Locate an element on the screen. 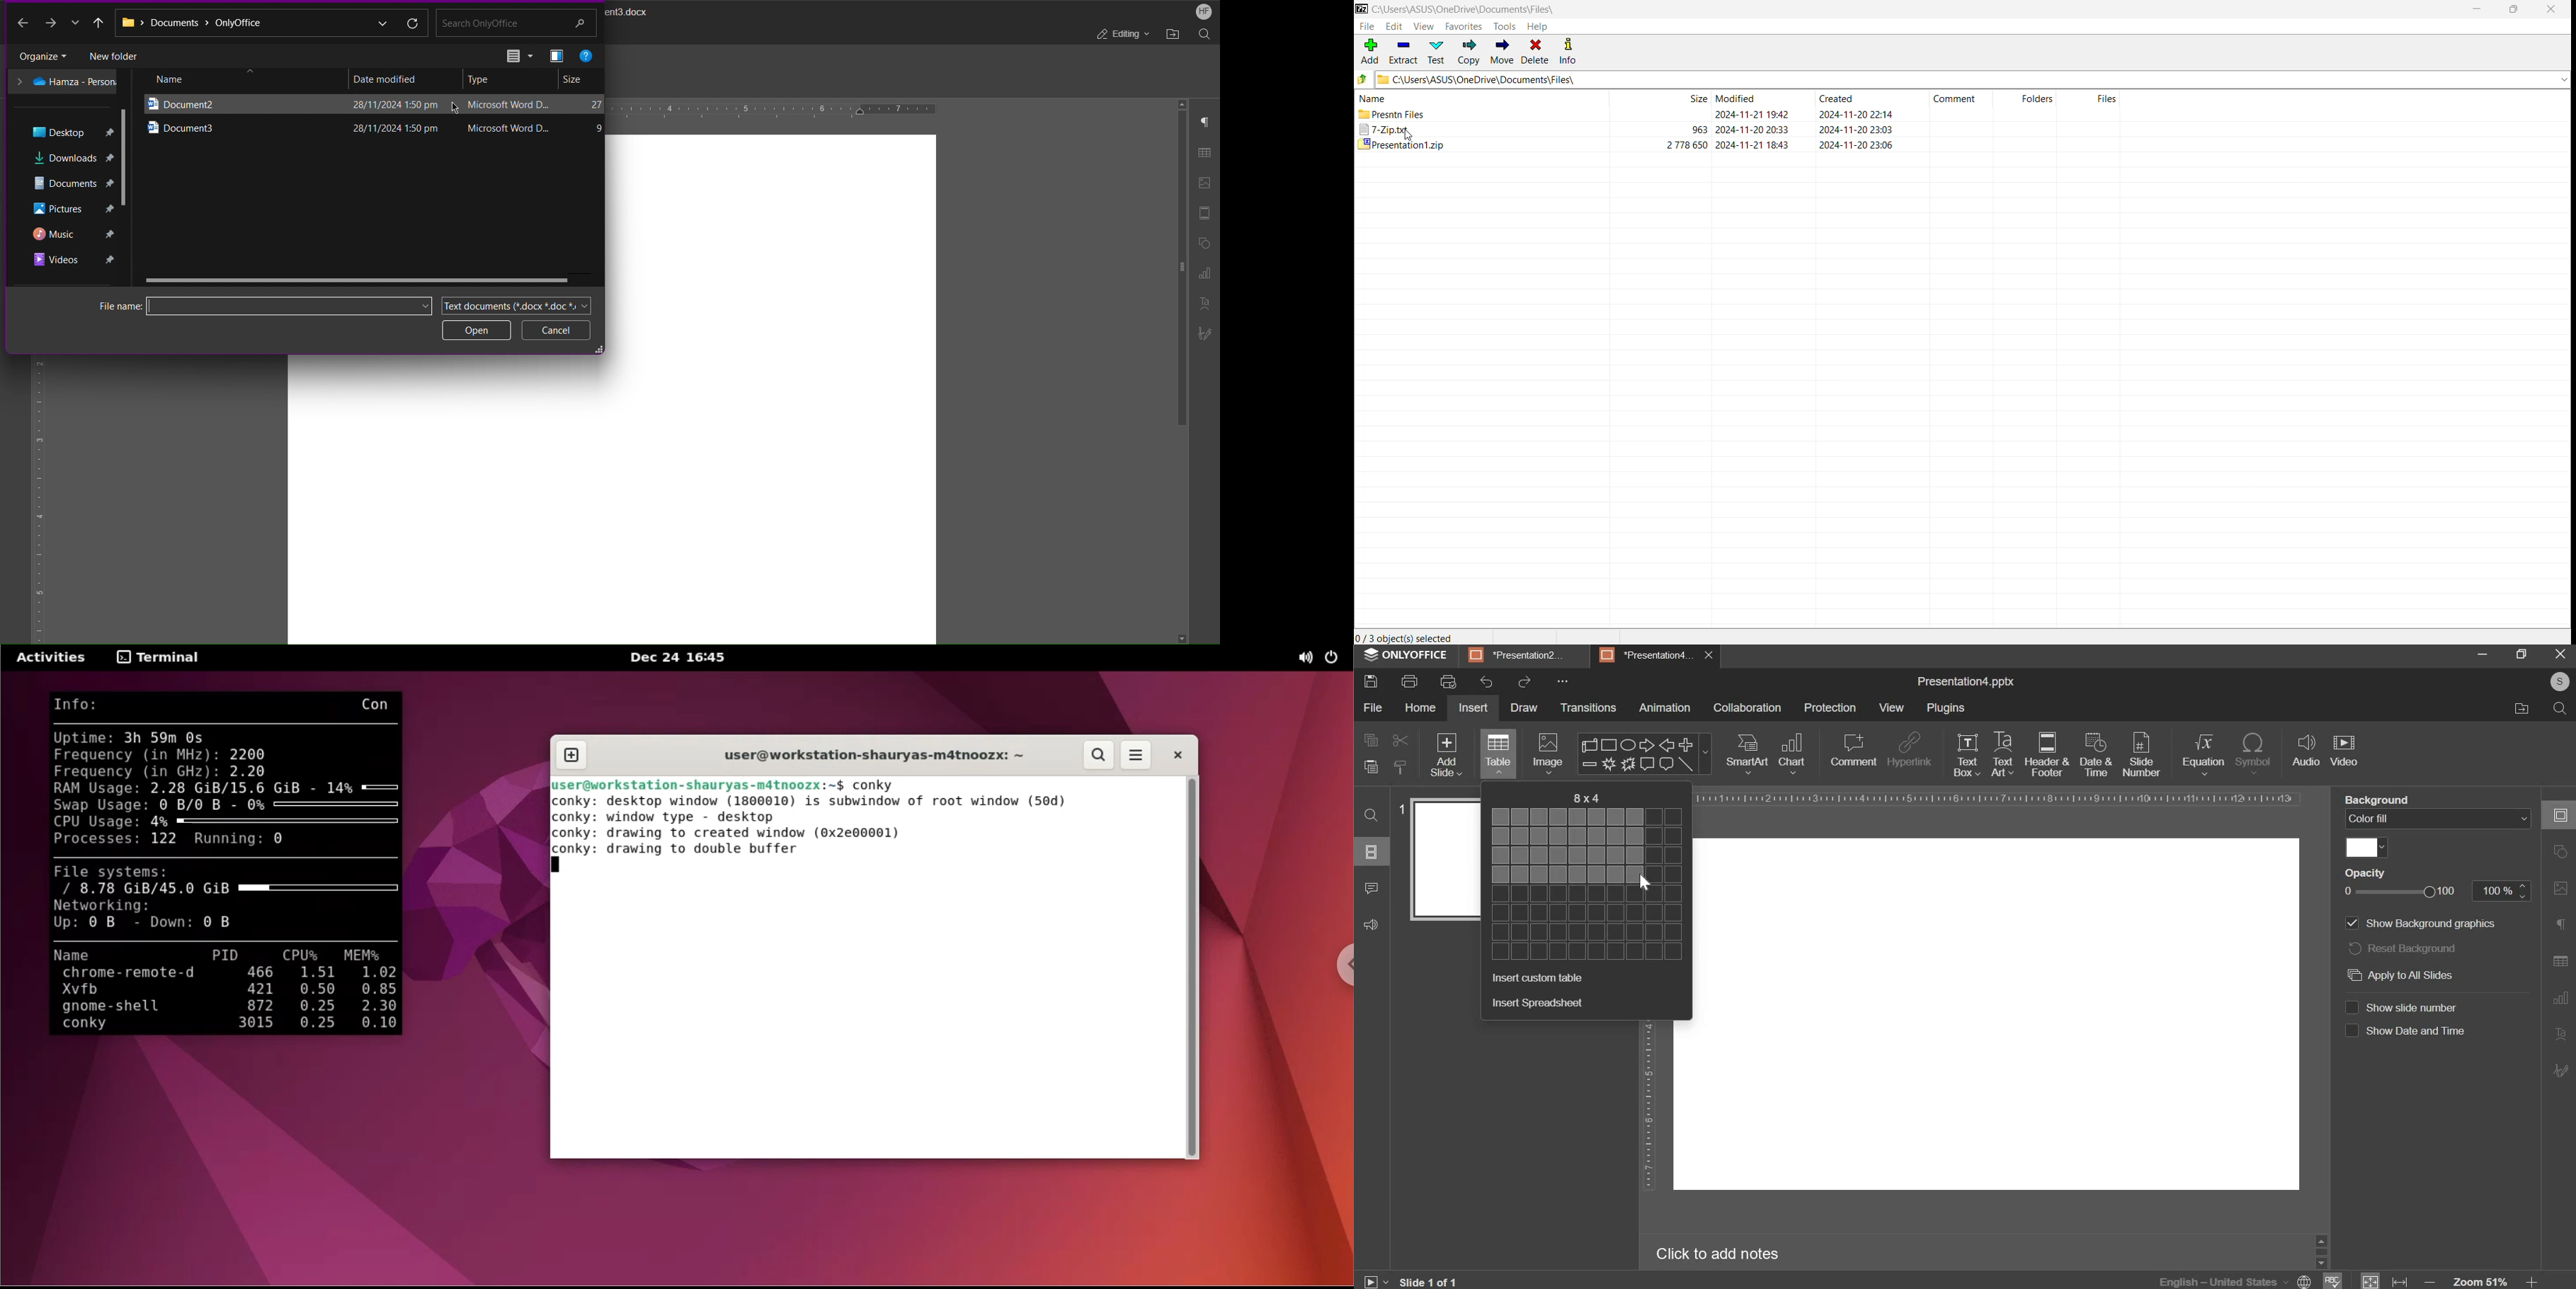  Hamza - Personal is located at coordinates (65, 82).